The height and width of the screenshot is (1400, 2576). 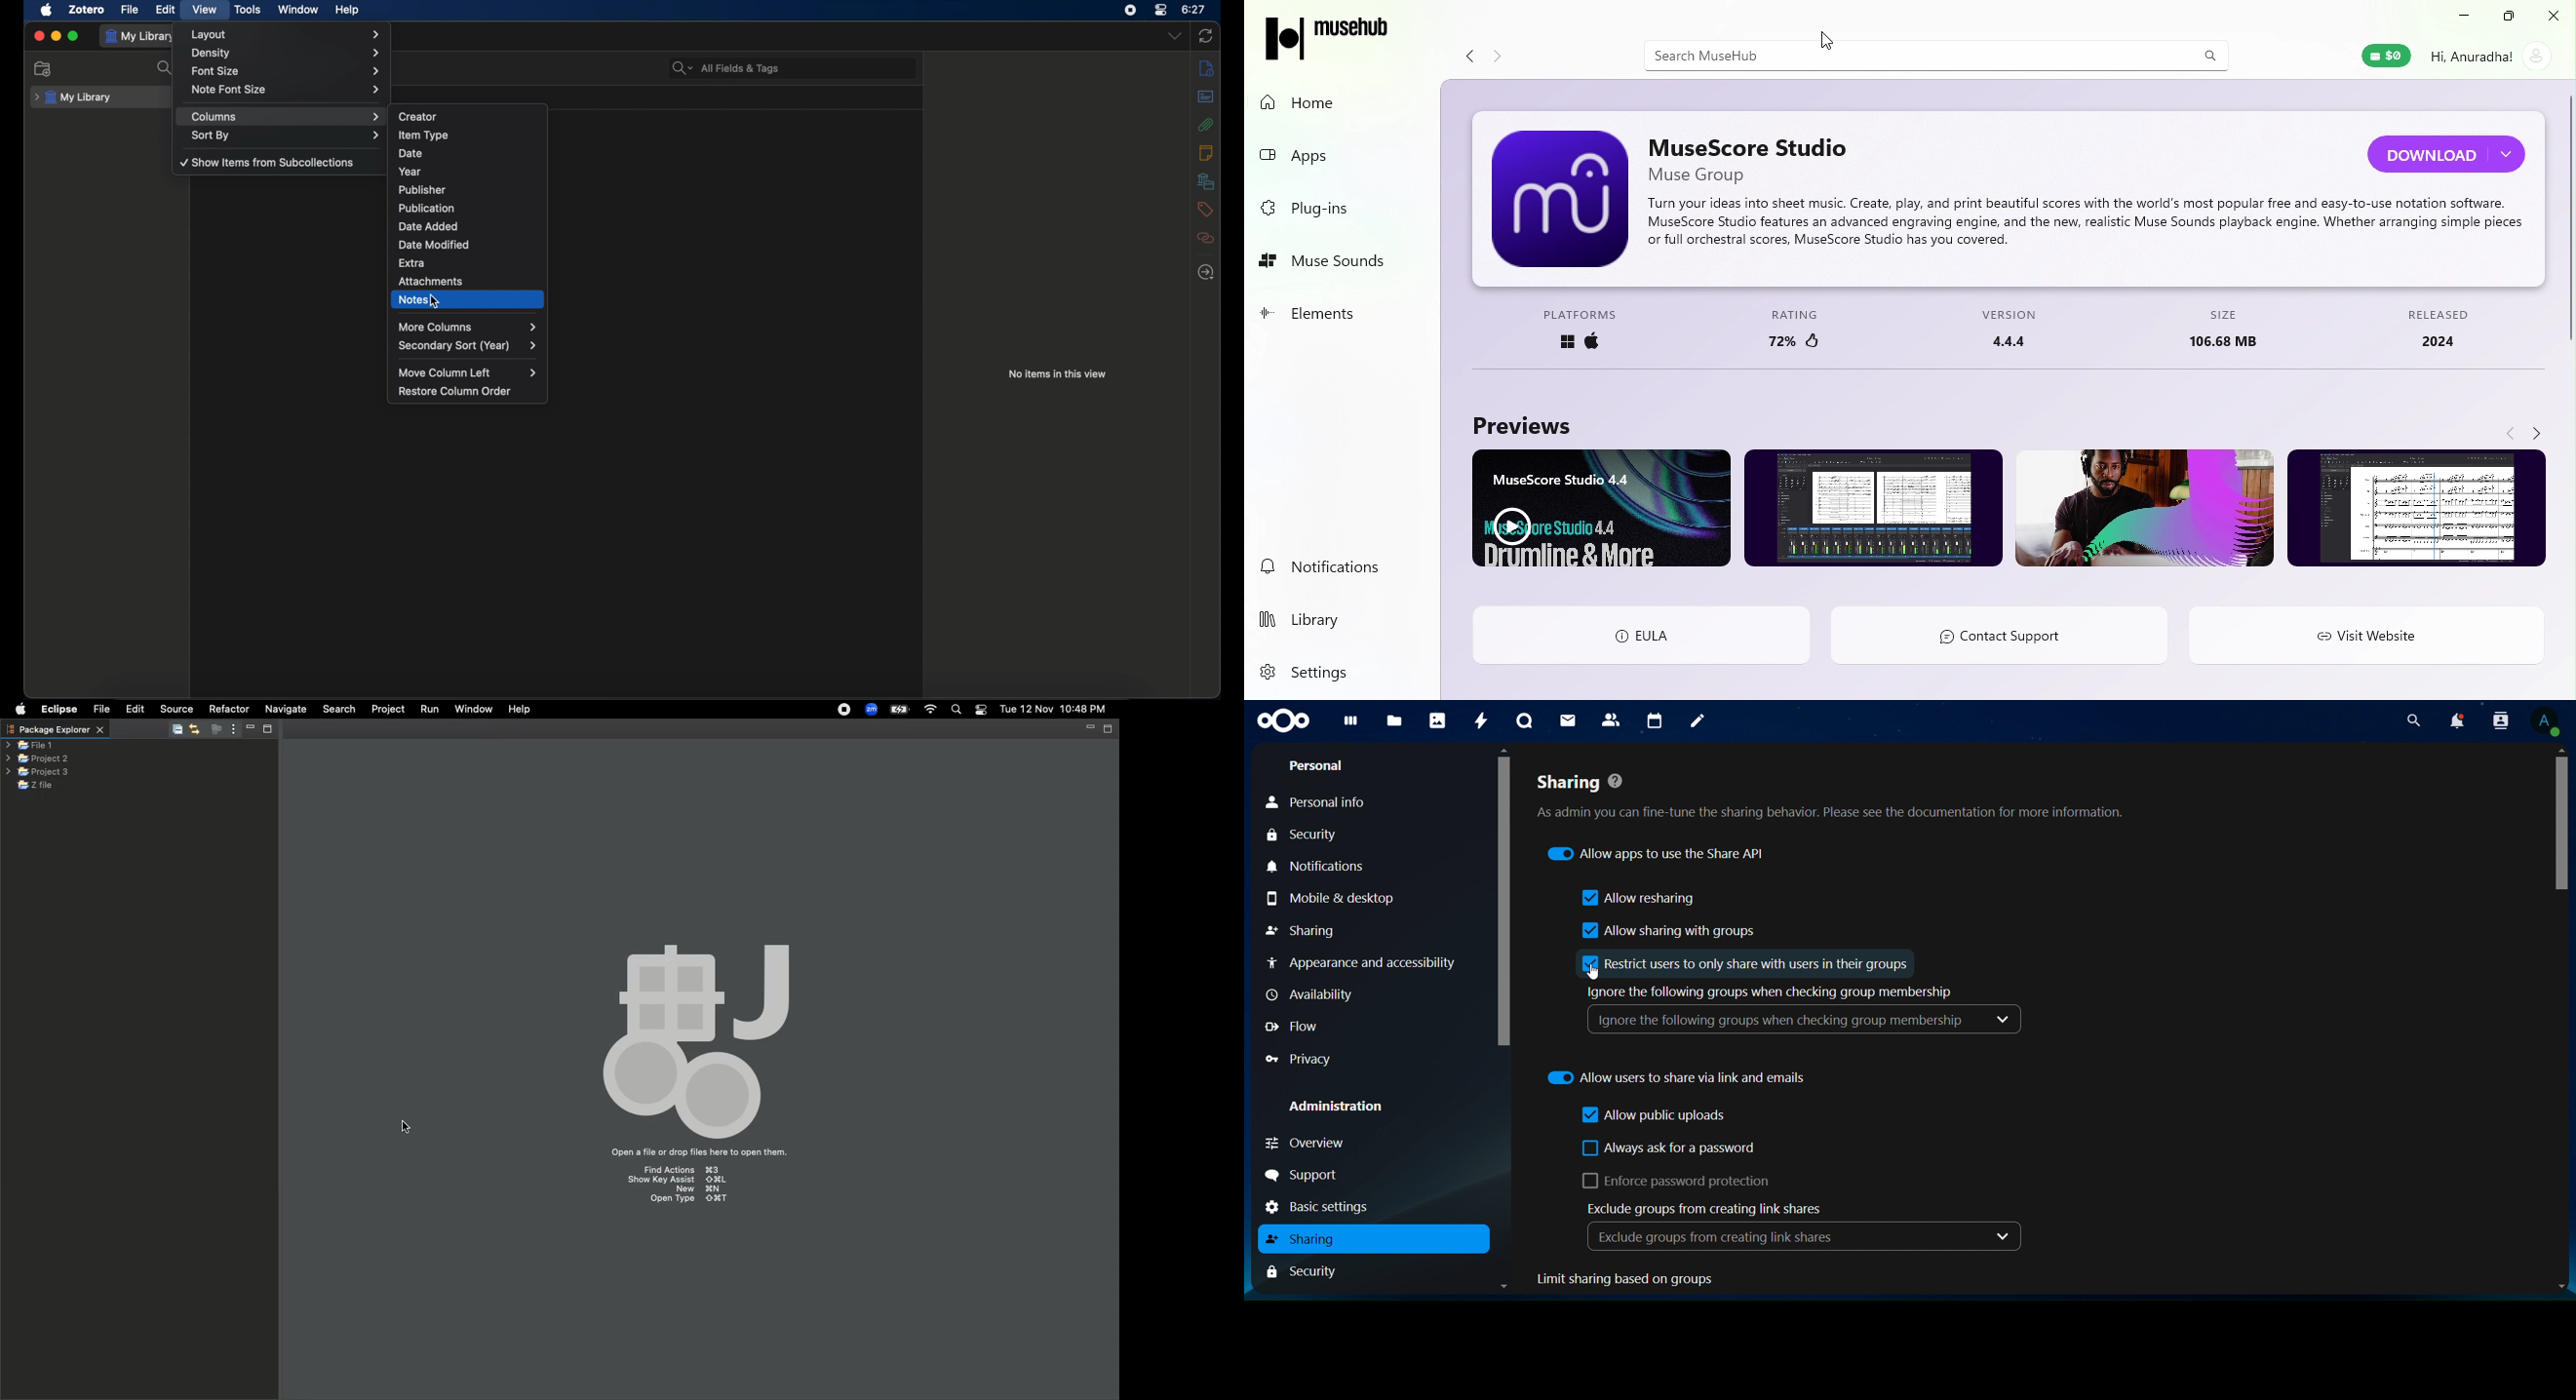 I want to click on Notifications, so click(x=1337, y=567).